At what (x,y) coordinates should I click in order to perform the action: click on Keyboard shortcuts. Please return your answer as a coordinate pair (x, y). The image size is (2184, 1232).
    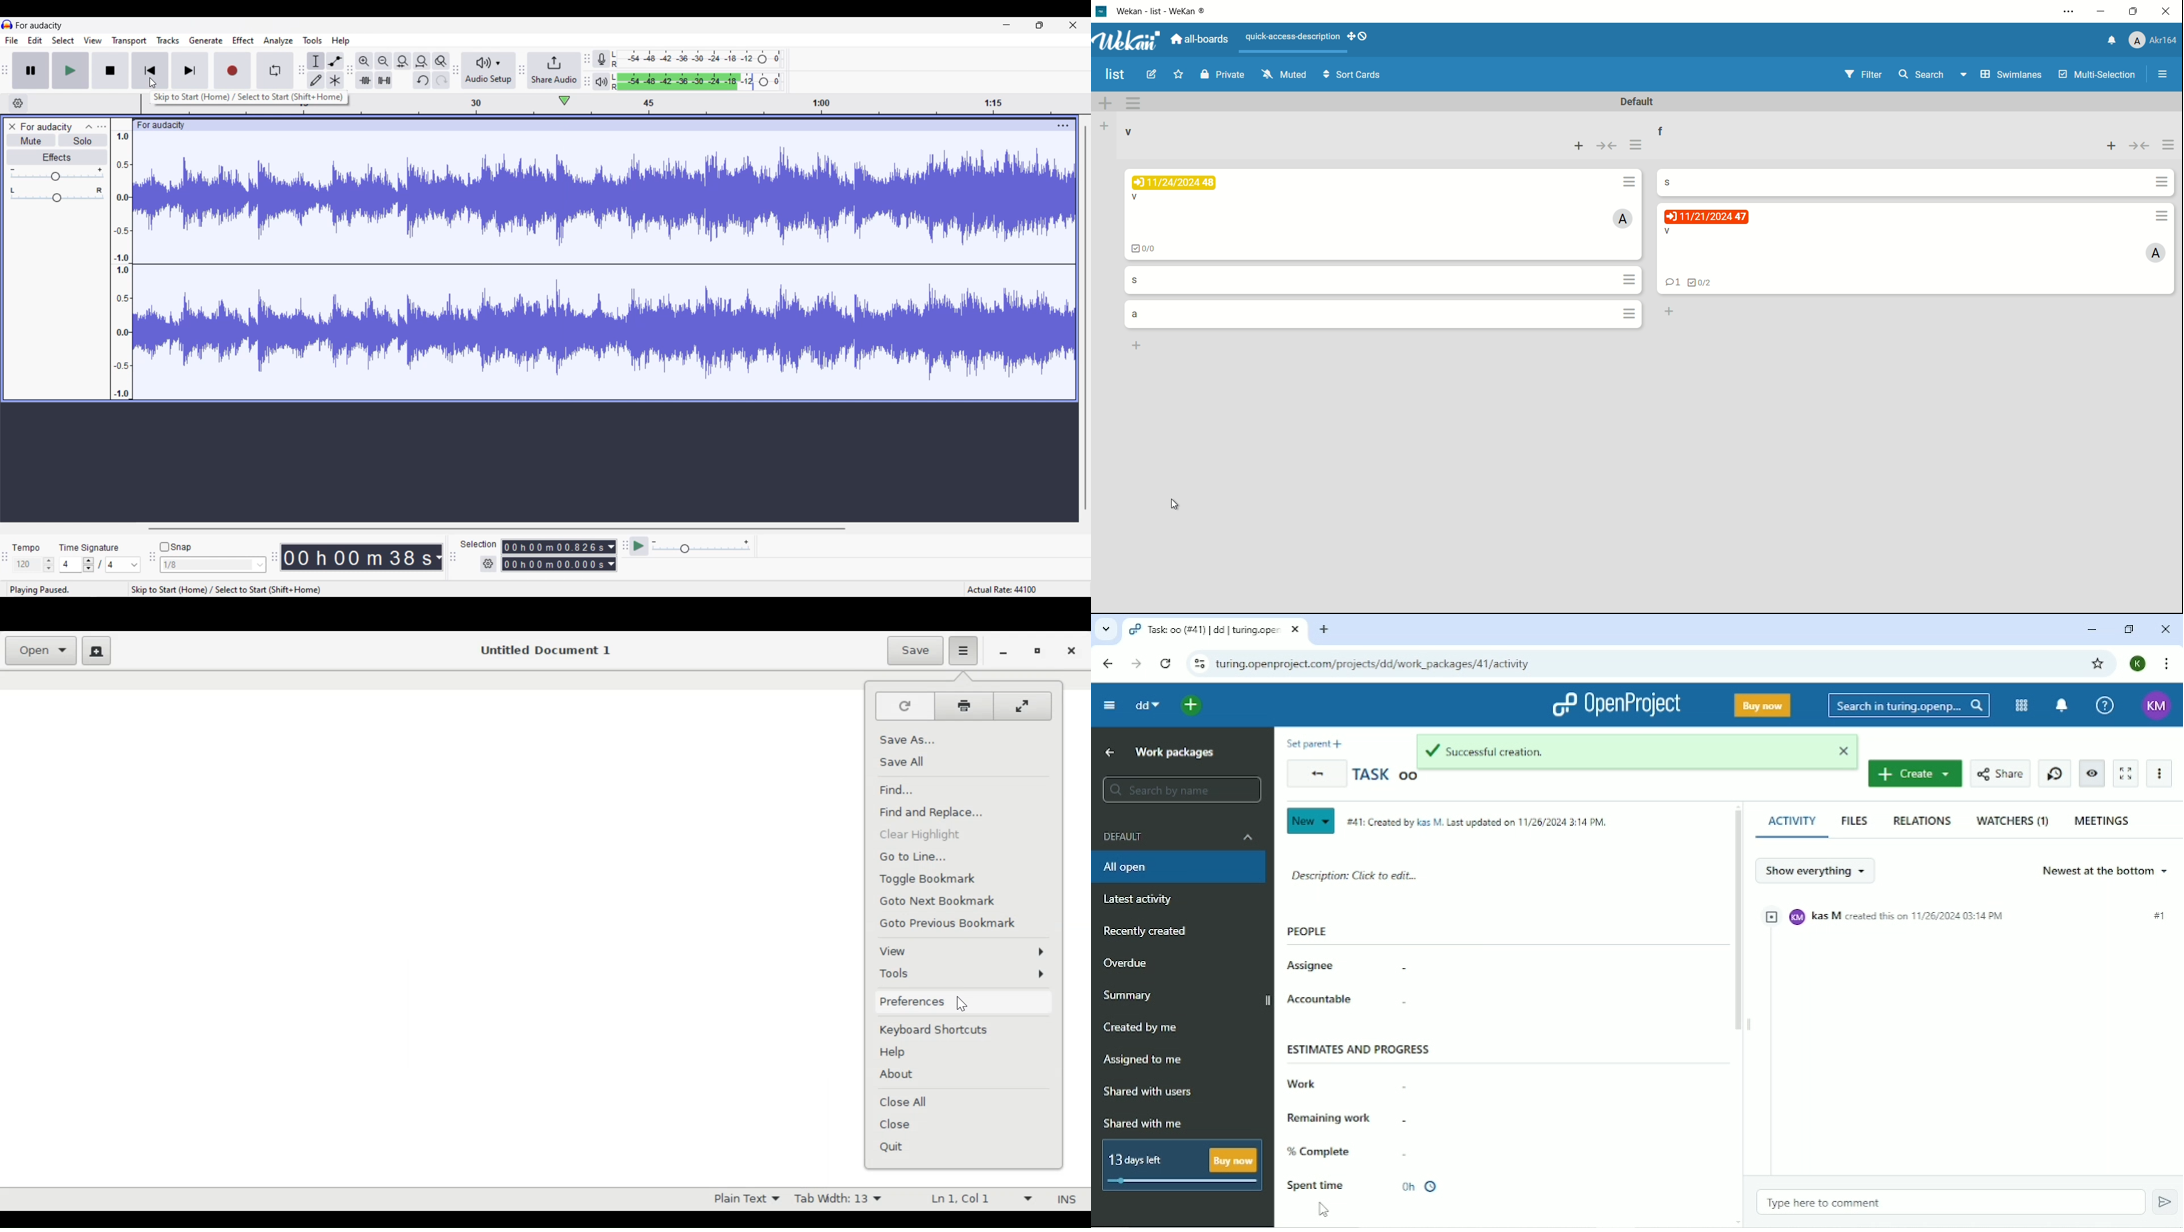
    Looking at the image, I should click on (940, 1031).